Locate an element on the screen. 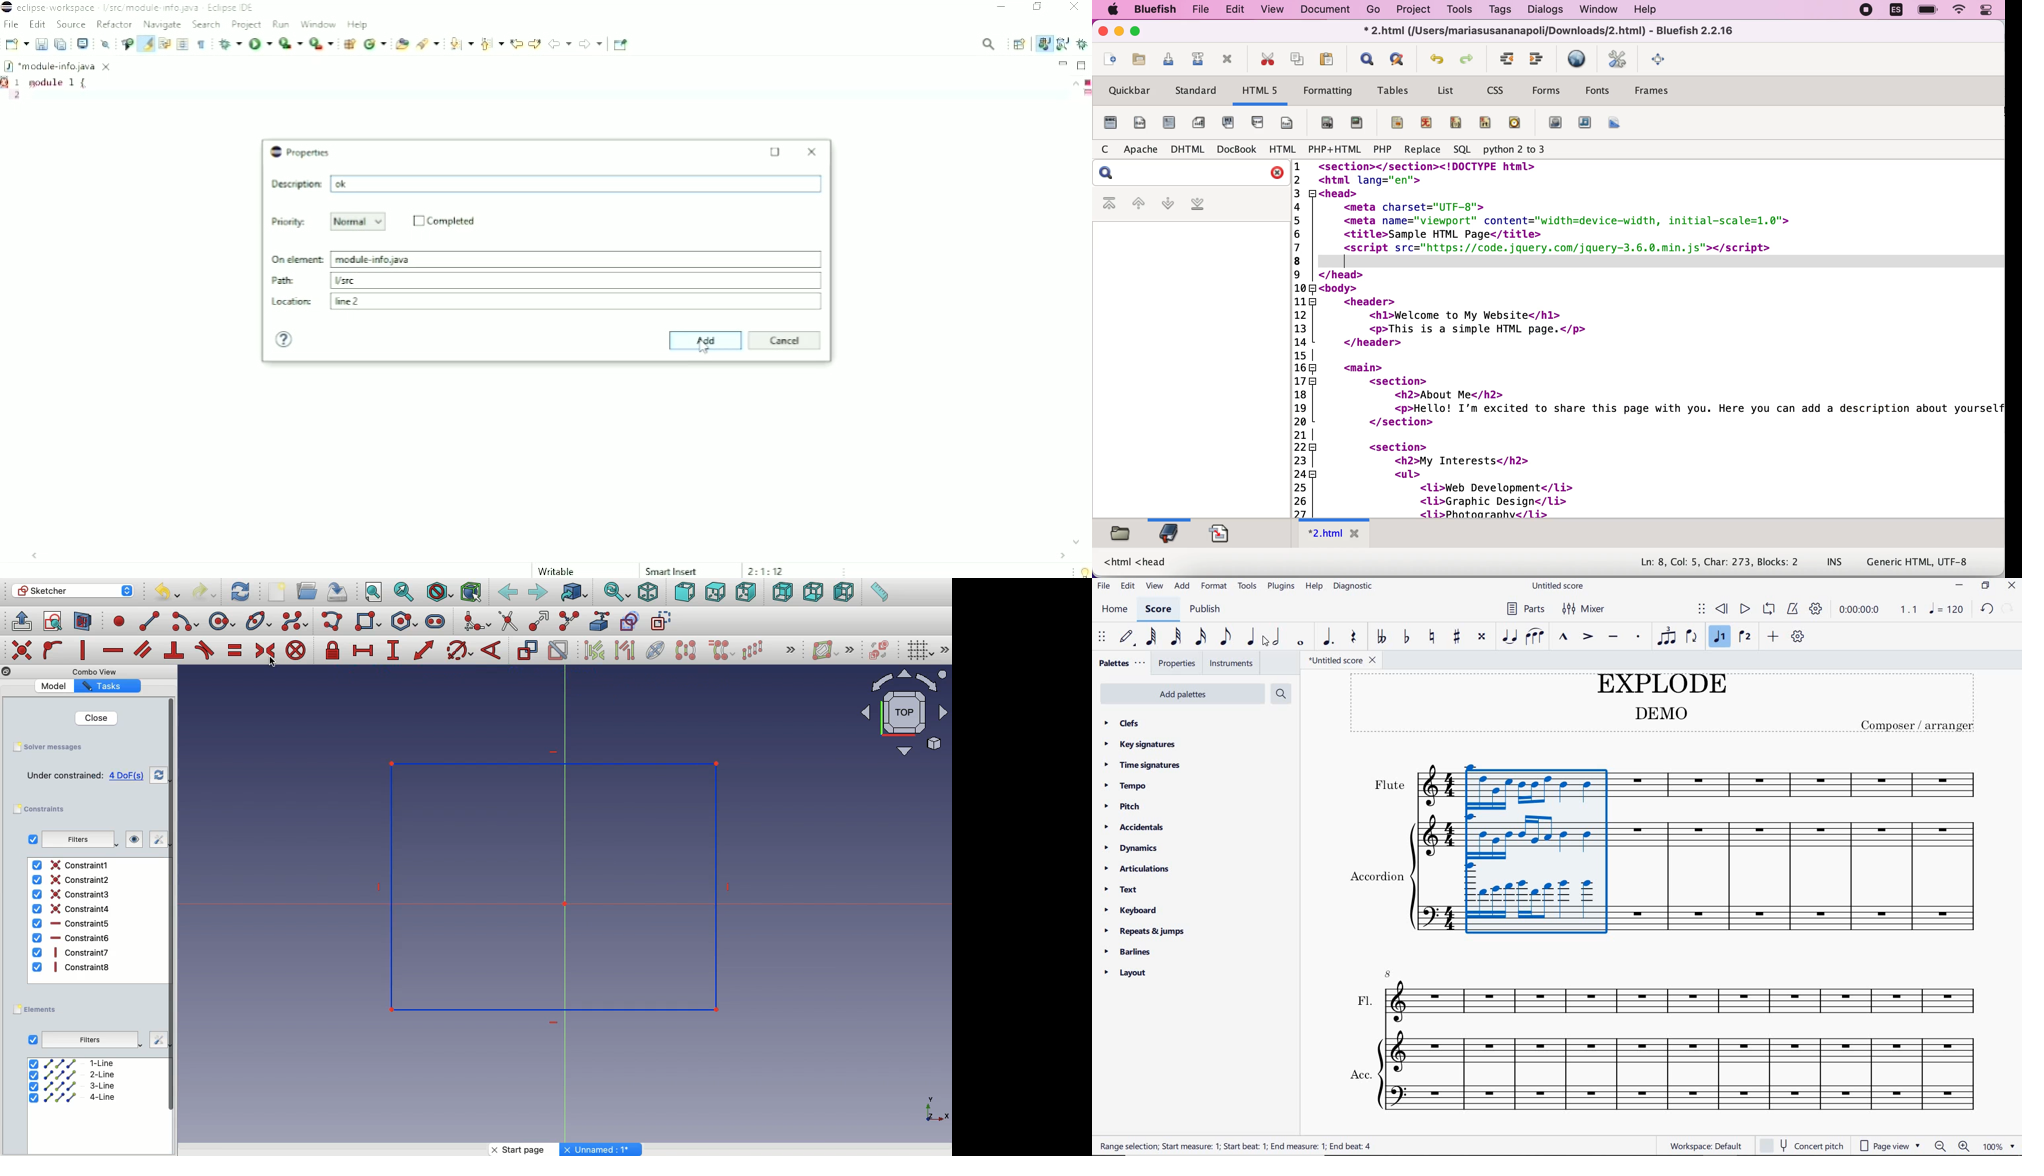 The width and height of the screenshot is (2044, 1176). redo is located at coordinates (1985, 611).